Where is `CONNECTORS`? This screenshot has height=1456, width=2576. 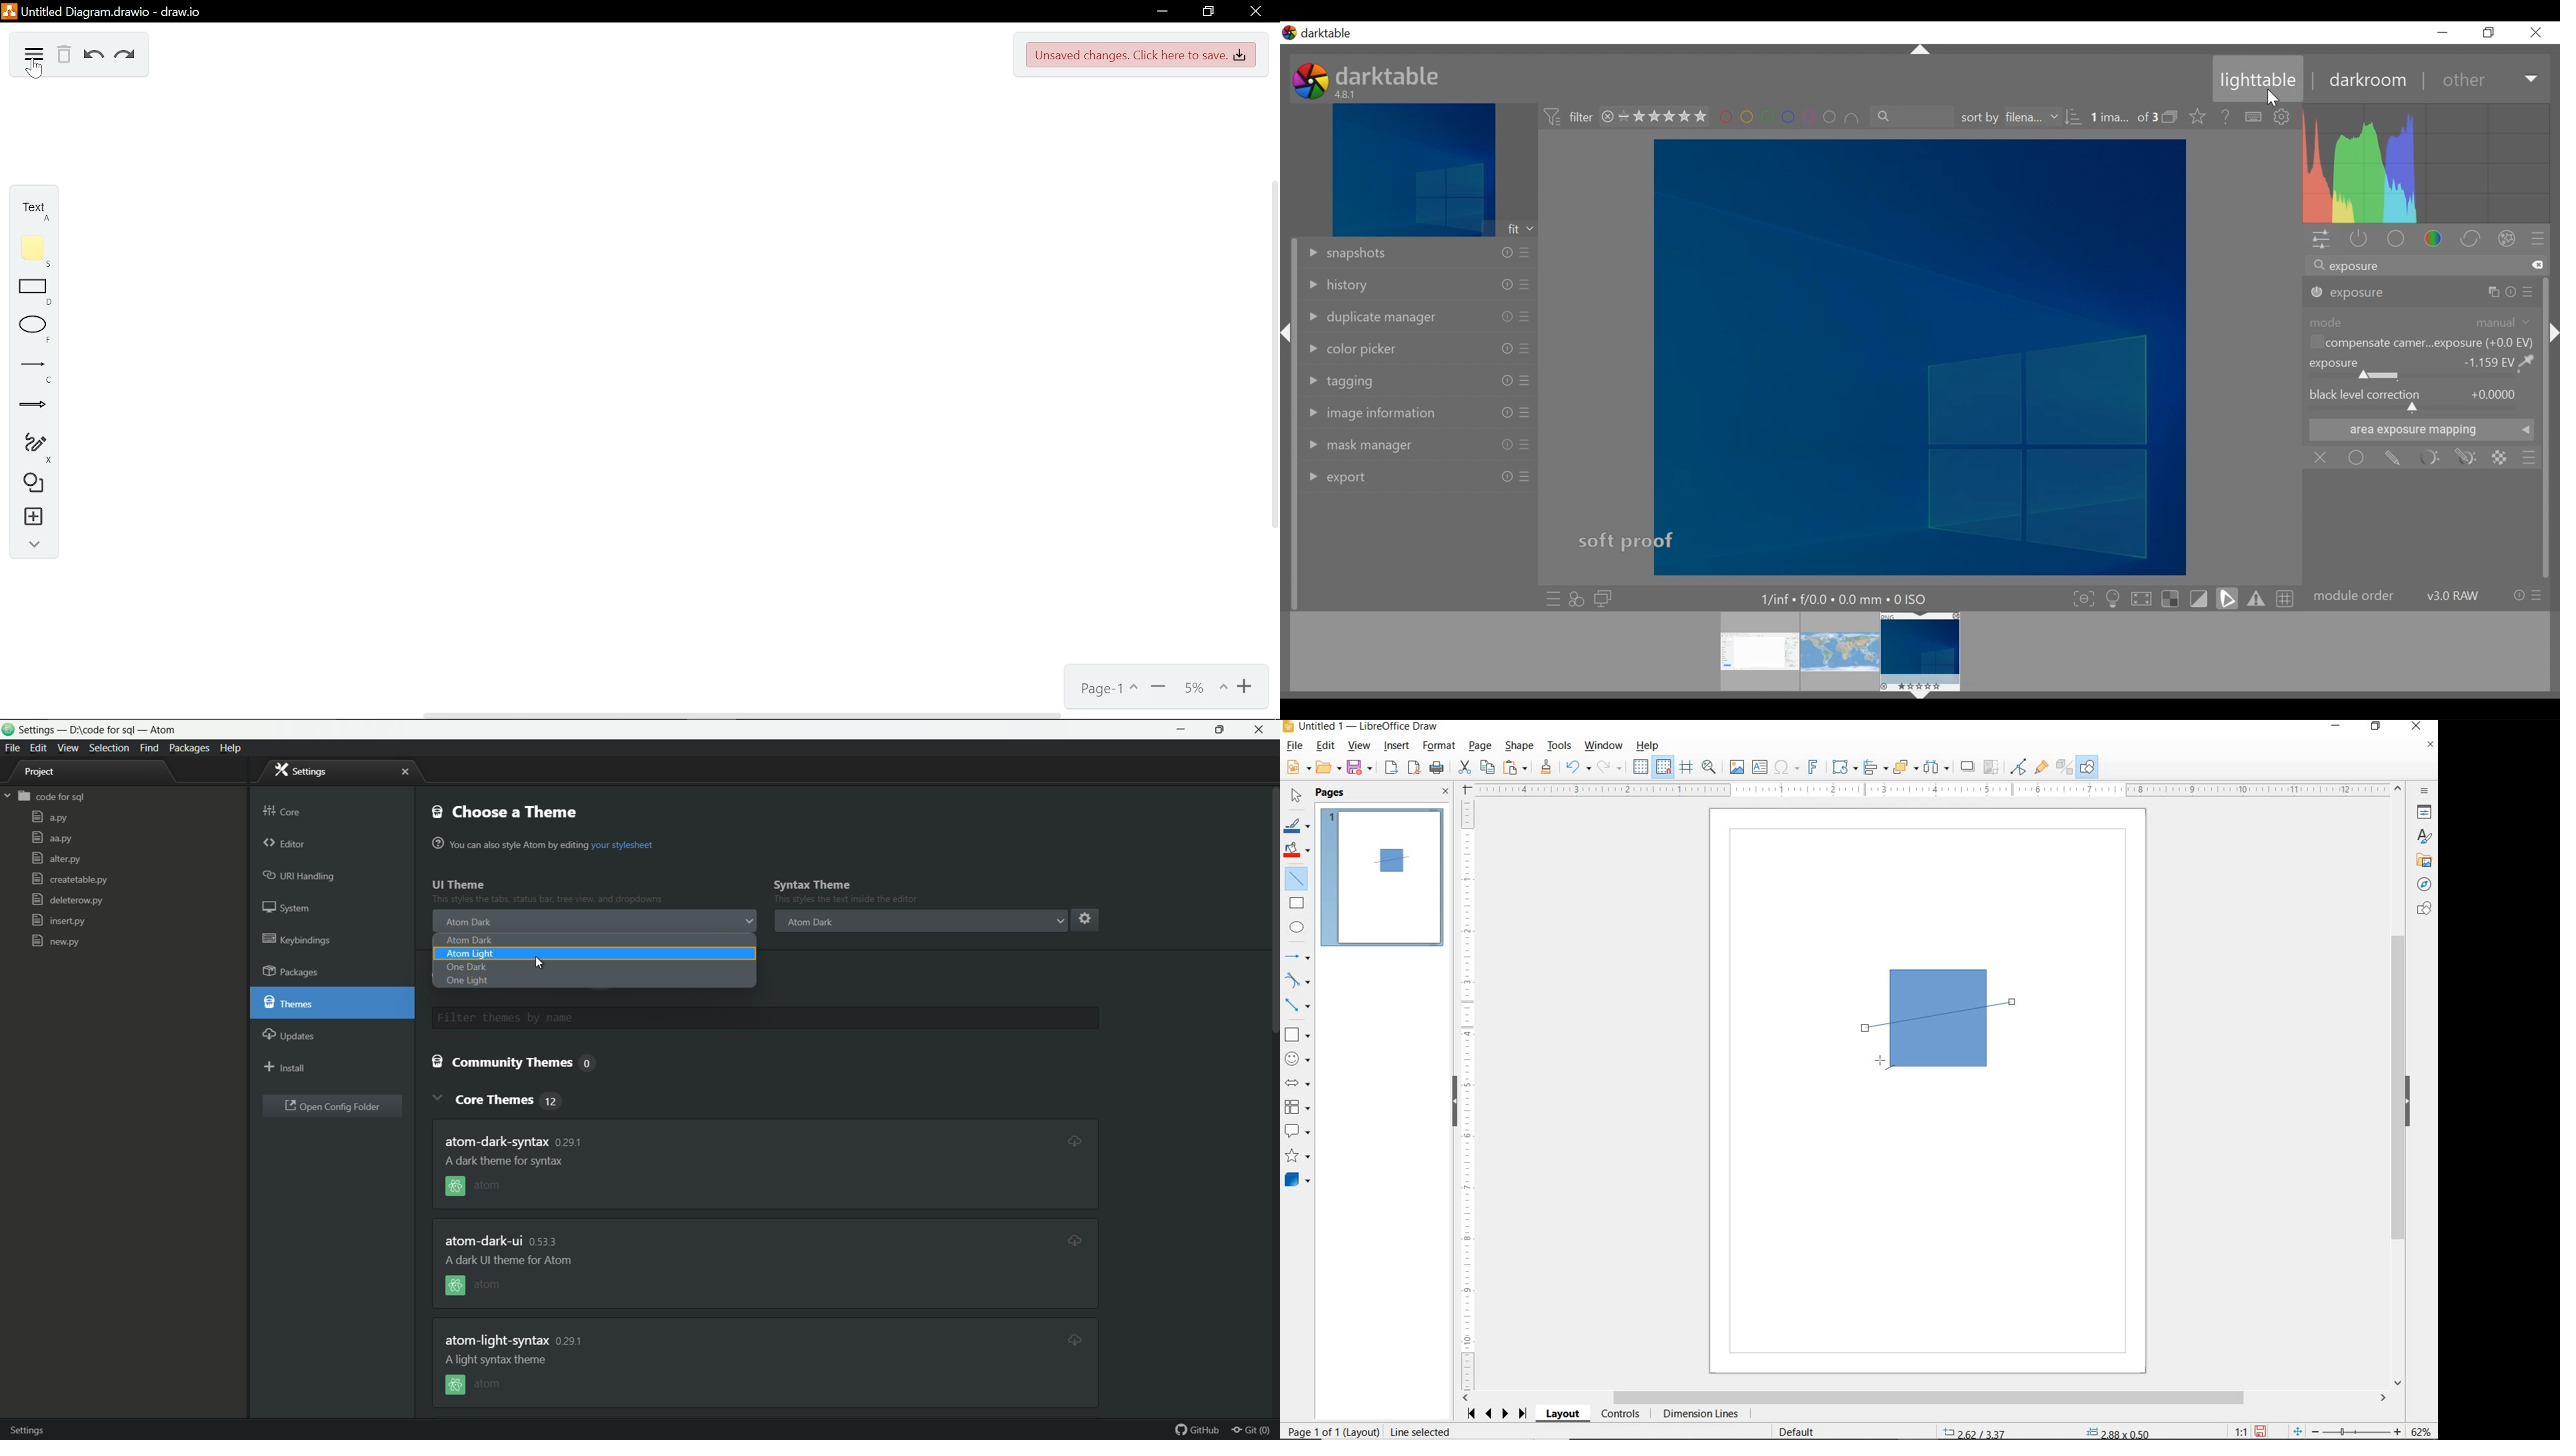 CONNECTORS is located at coordinates (1297, 1006).